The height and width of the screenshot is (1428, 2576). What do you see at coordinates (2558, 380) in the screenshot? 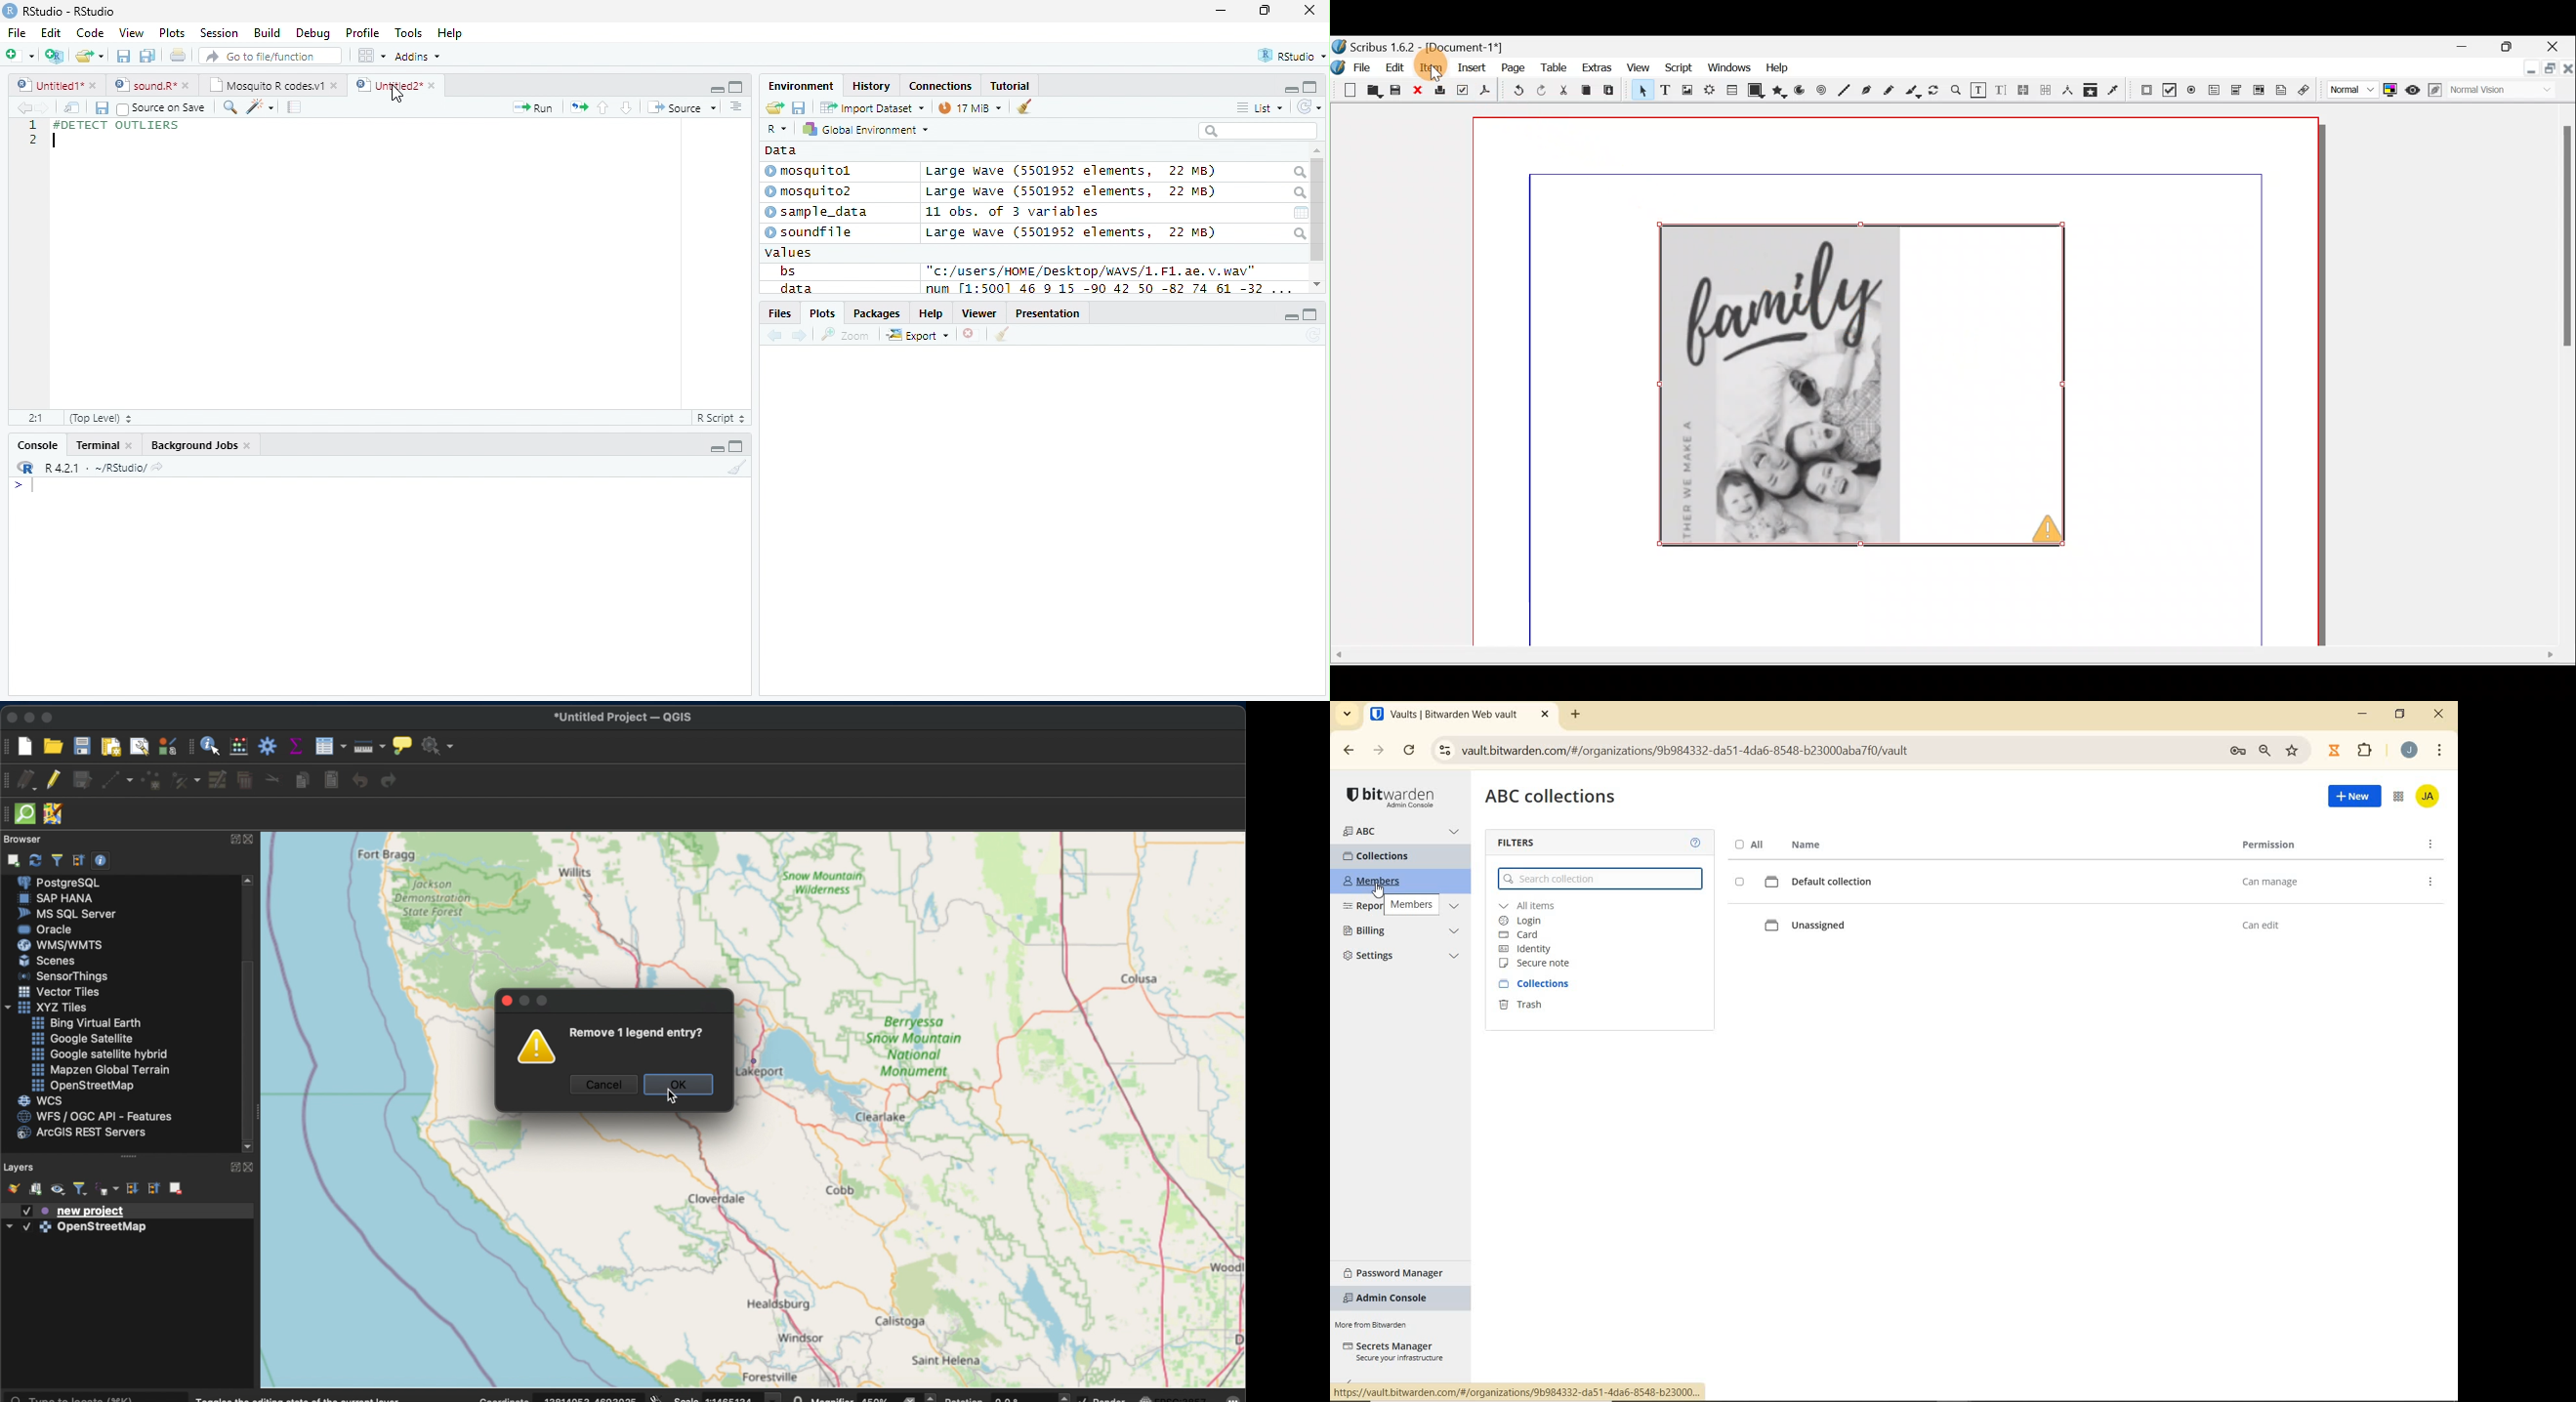
I see `Scroll bar` at bounding box center [2558, 380].